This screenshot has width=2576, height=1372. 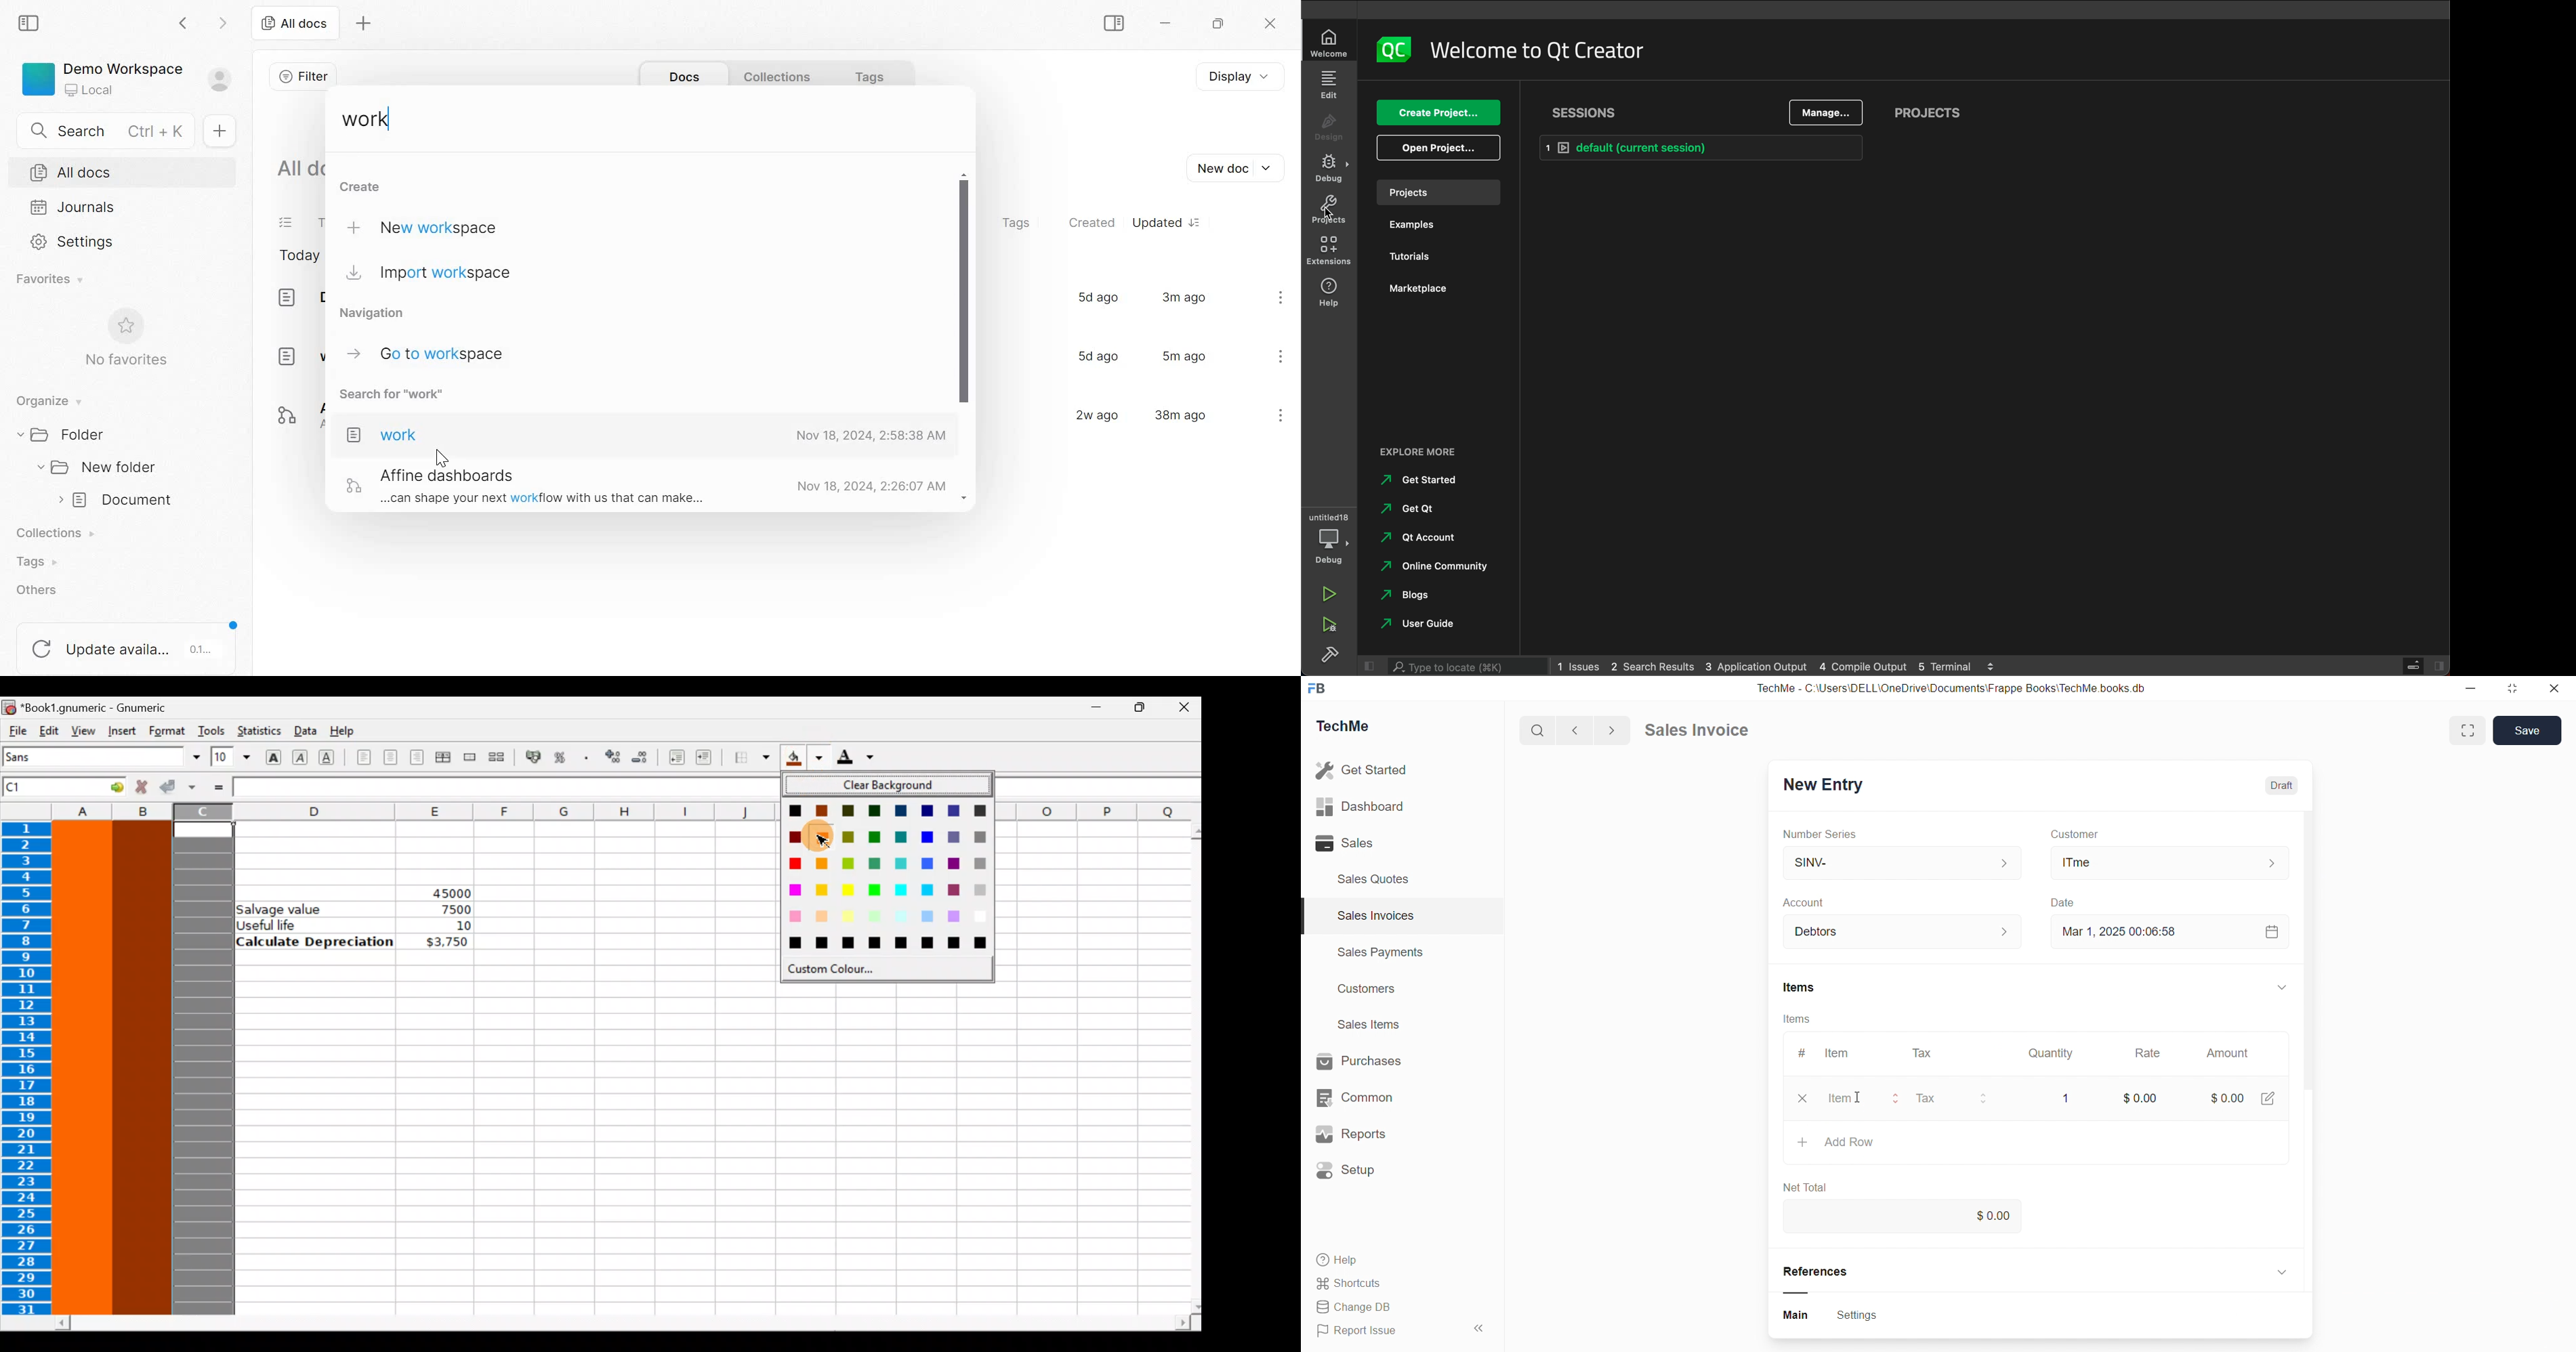 What do you see at coordinates (1862, 665) in the screenshot?
I see `4 Compile Output` at bounding box center [1862, 665].